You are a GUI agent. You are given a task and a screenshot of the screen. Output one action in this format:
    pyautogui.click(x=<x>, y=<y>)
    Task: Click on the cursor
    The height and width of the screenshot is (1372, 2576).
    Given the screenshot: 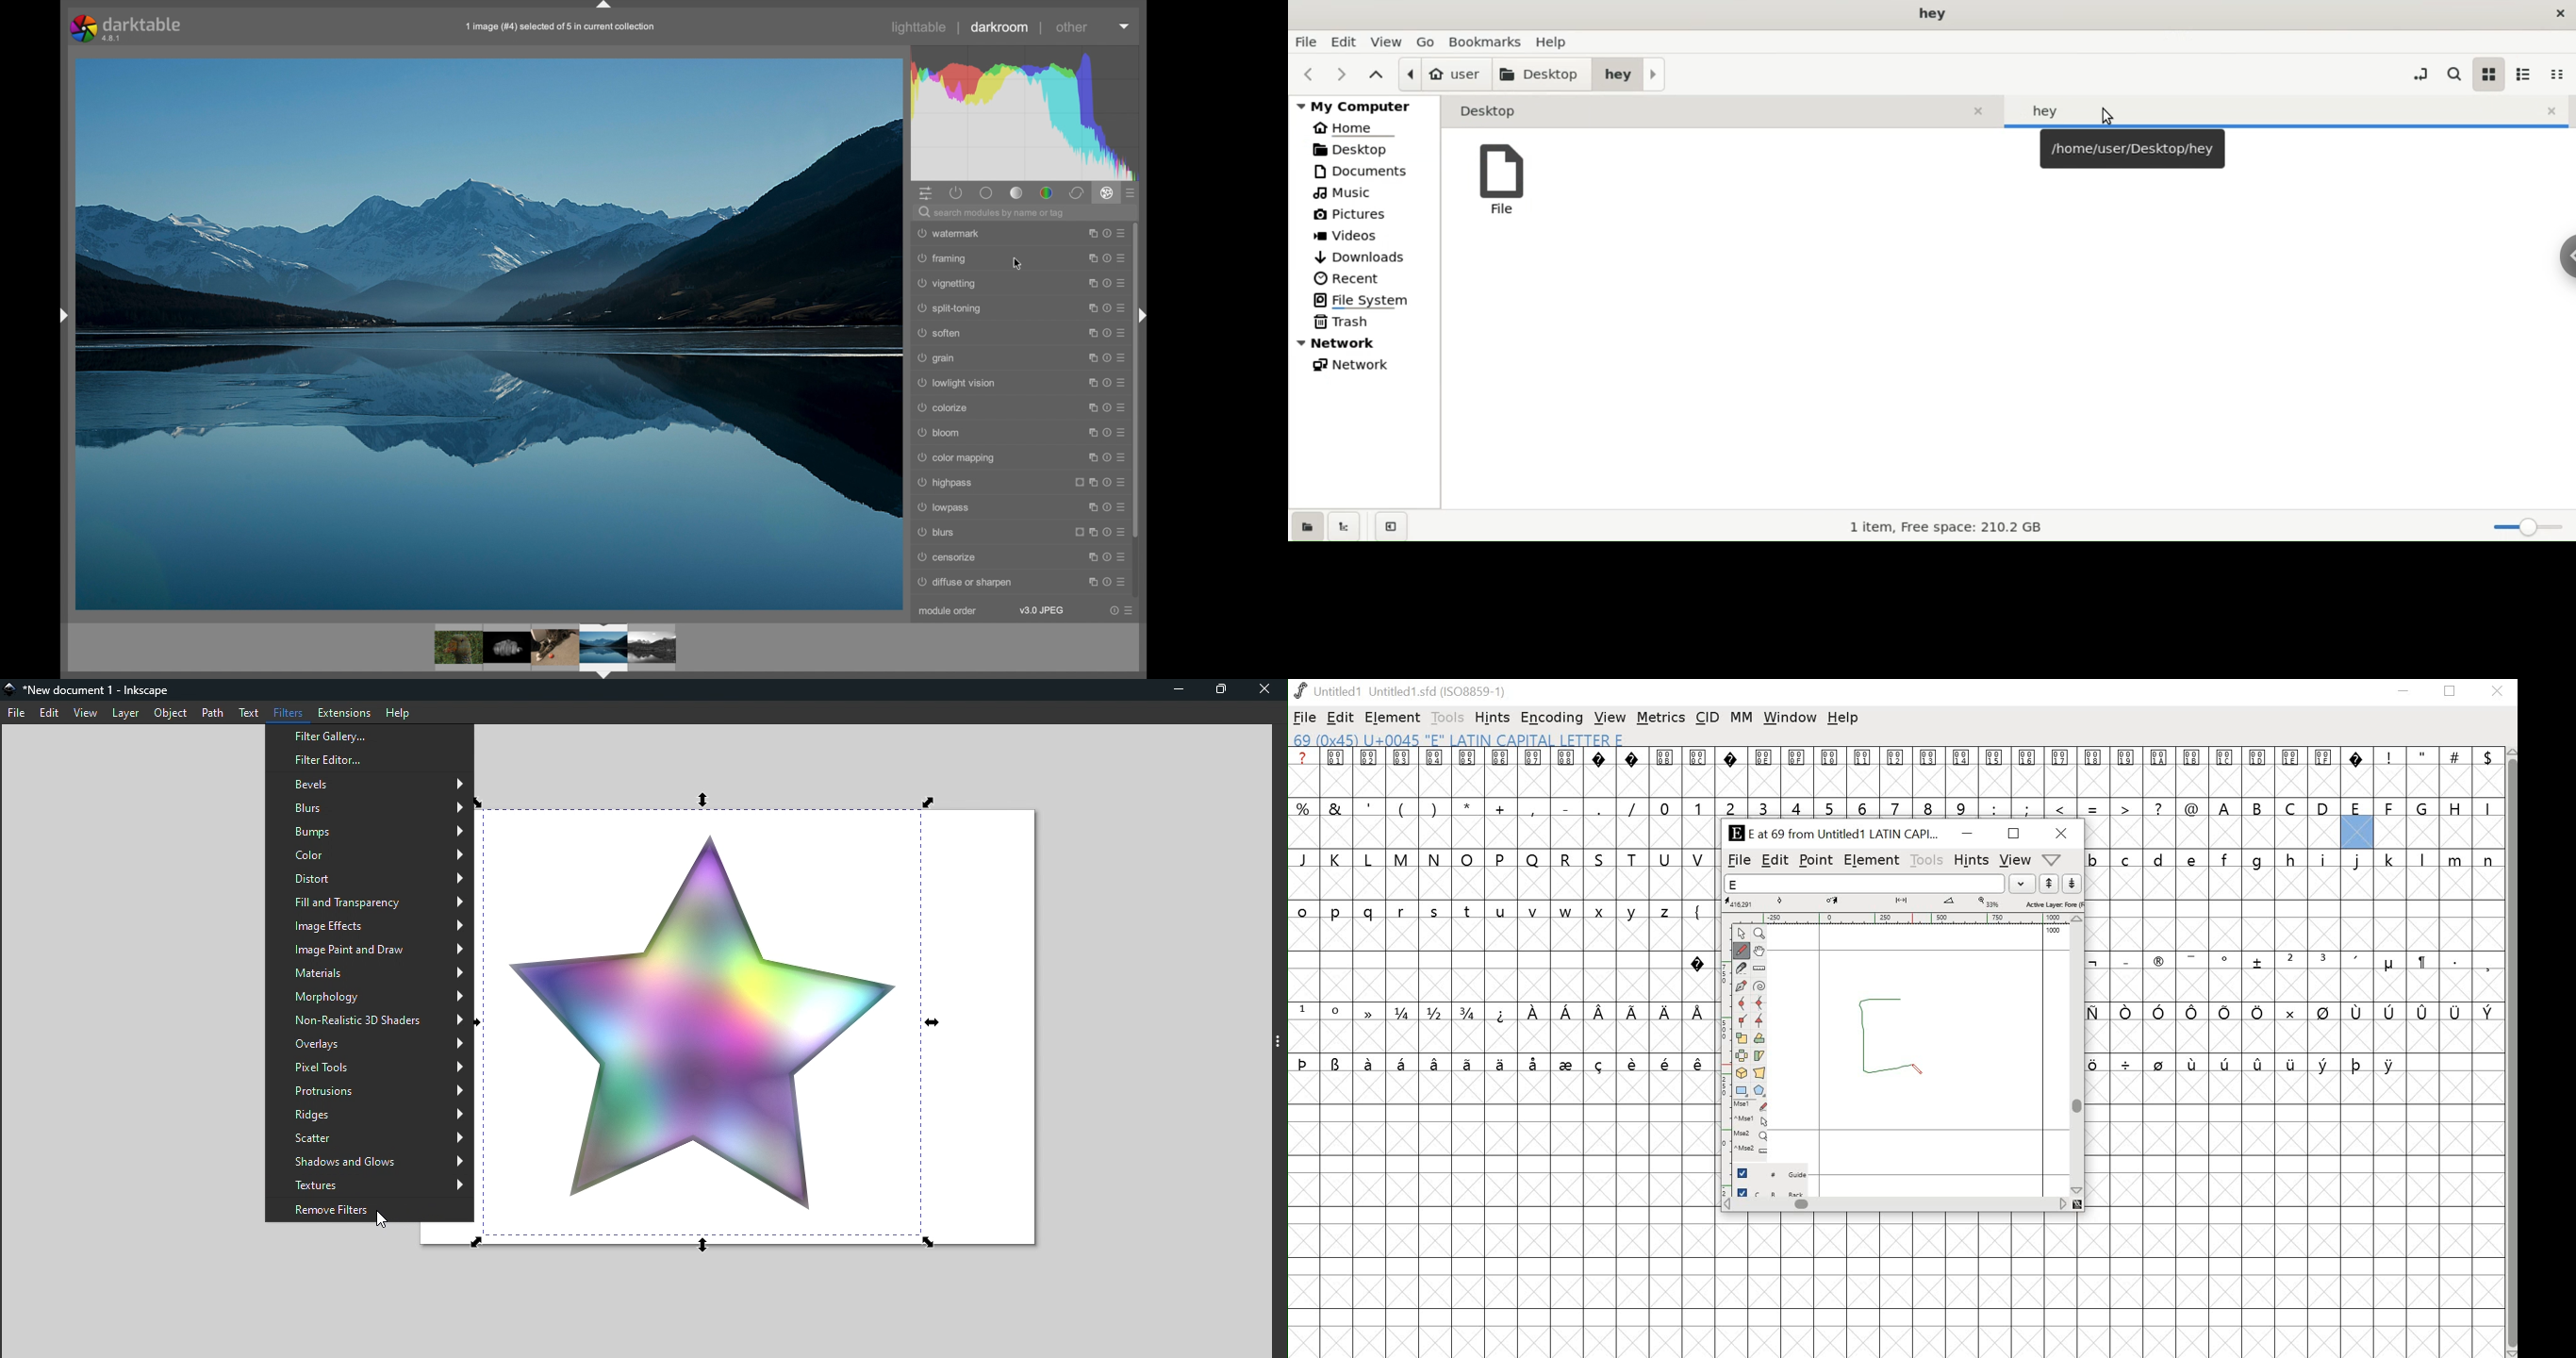 What is the action you would take?
    pyautogui.click(x=1018, y=265)
    